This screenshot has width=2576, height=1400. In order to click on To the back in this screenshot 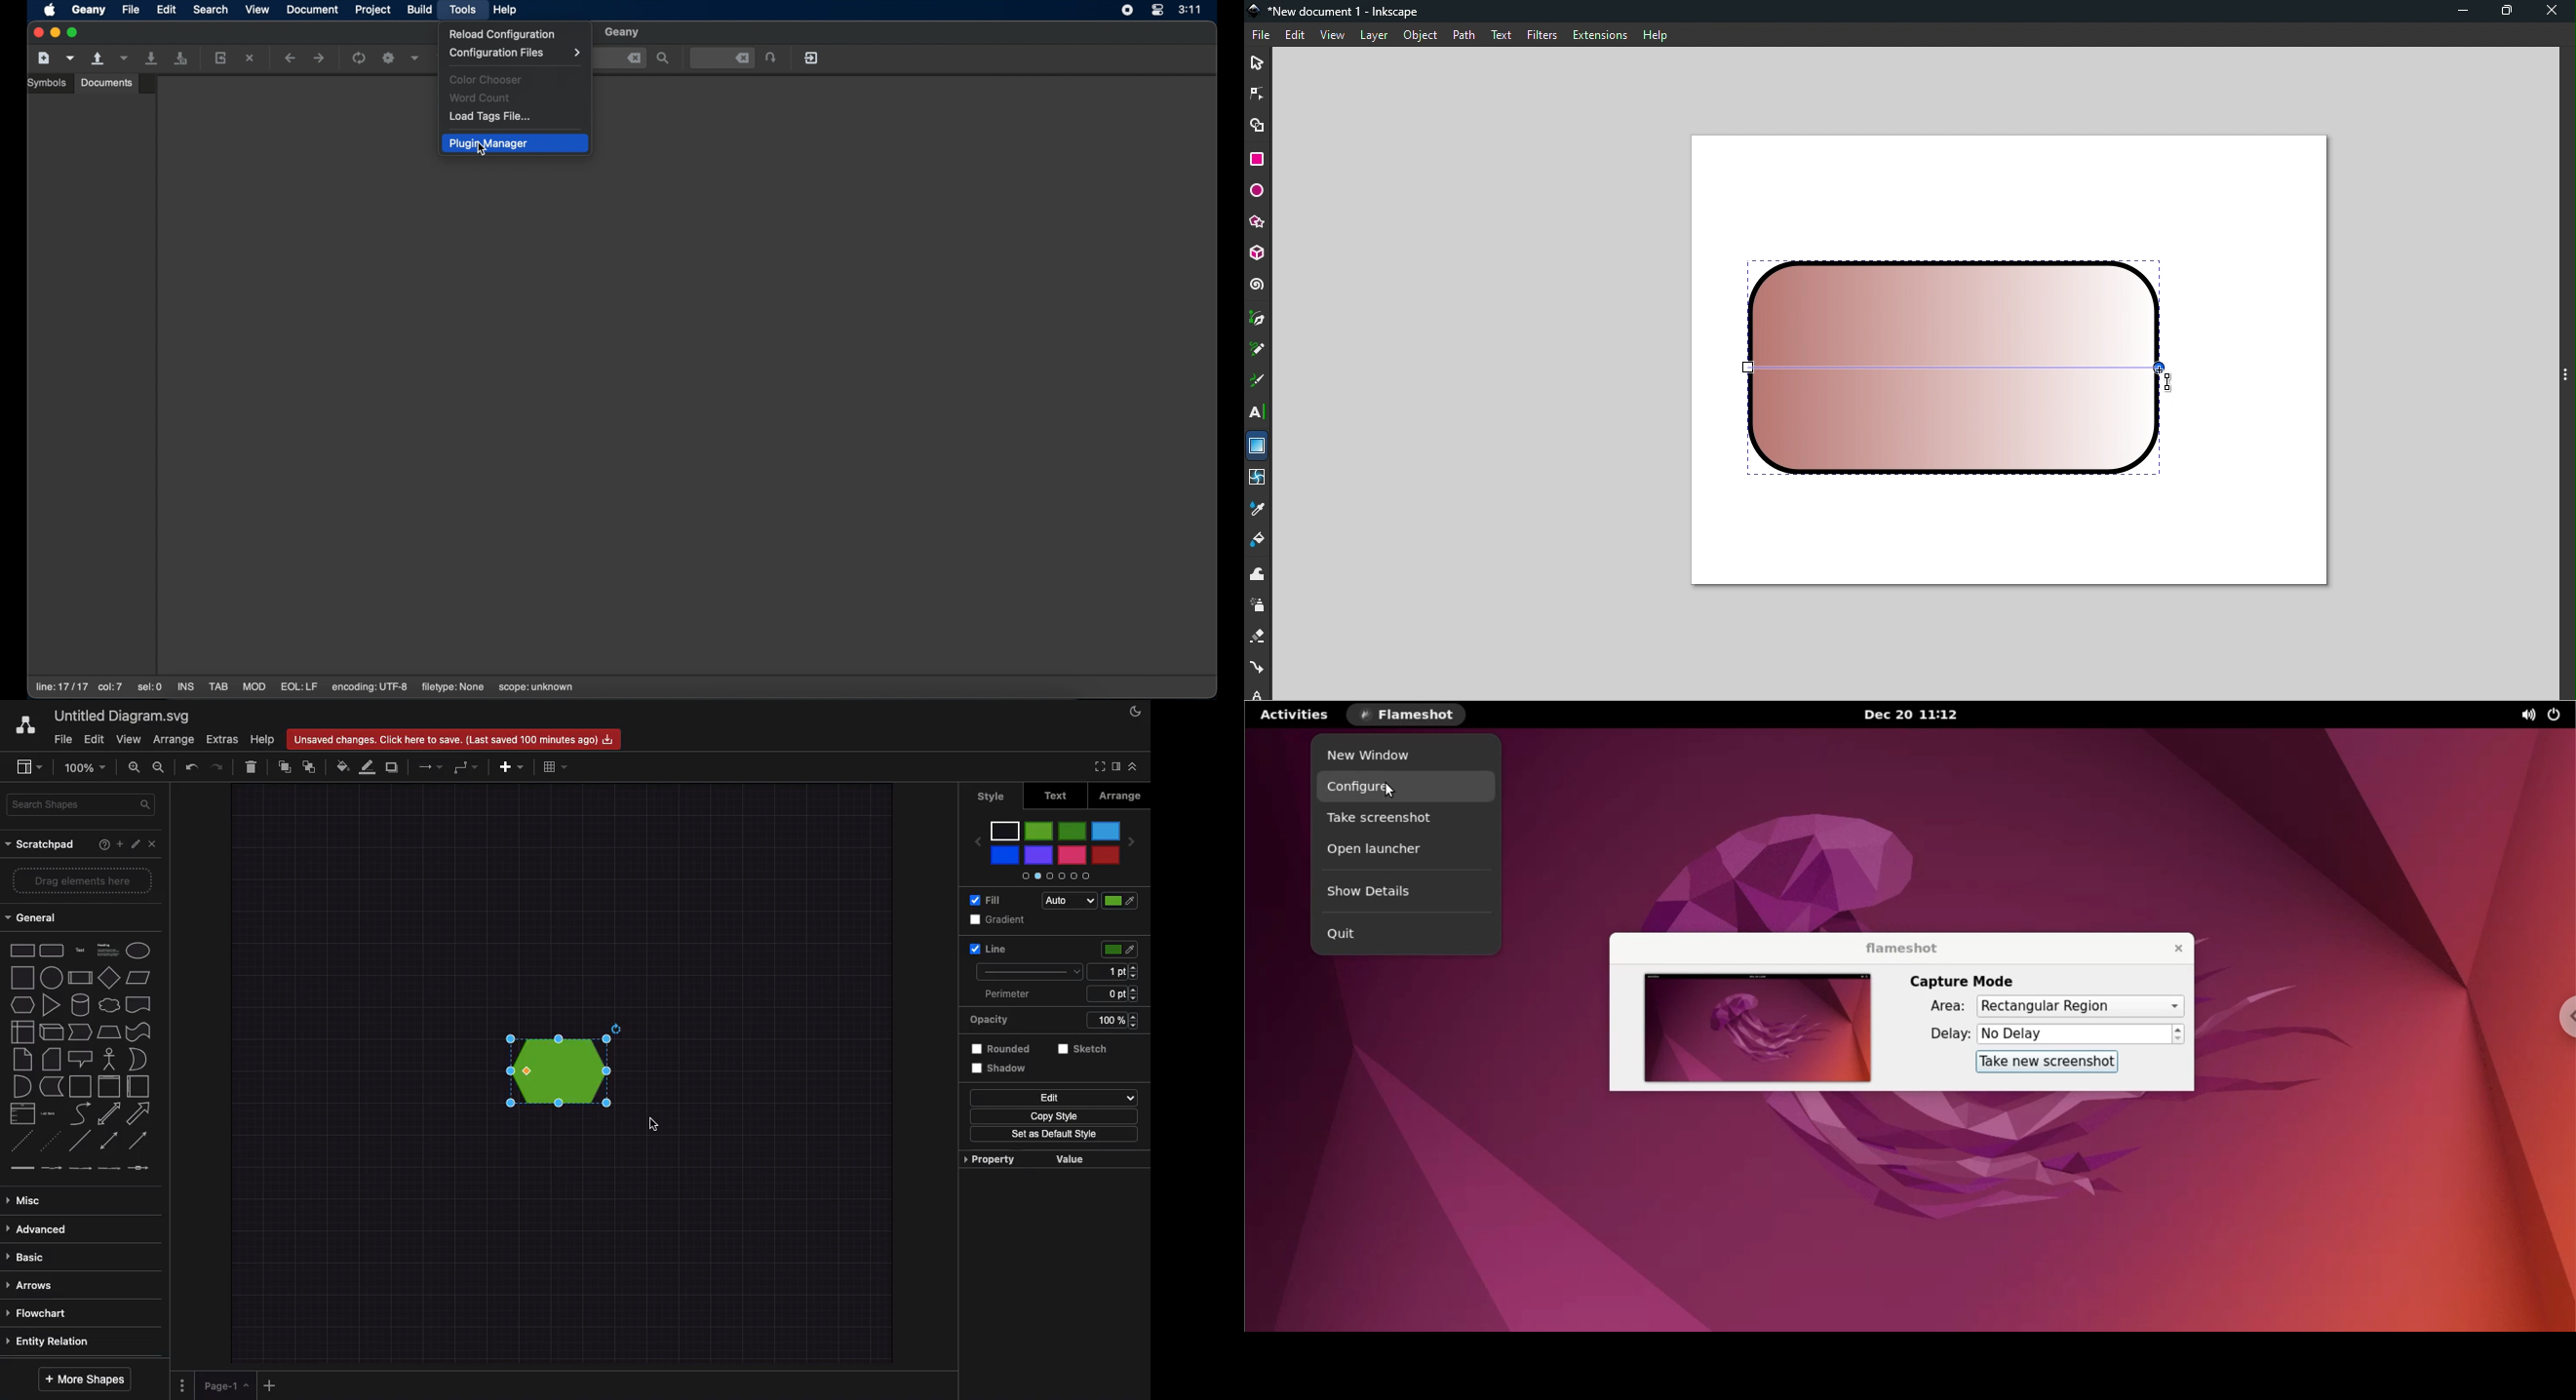, I will do `click(309, 766)`.